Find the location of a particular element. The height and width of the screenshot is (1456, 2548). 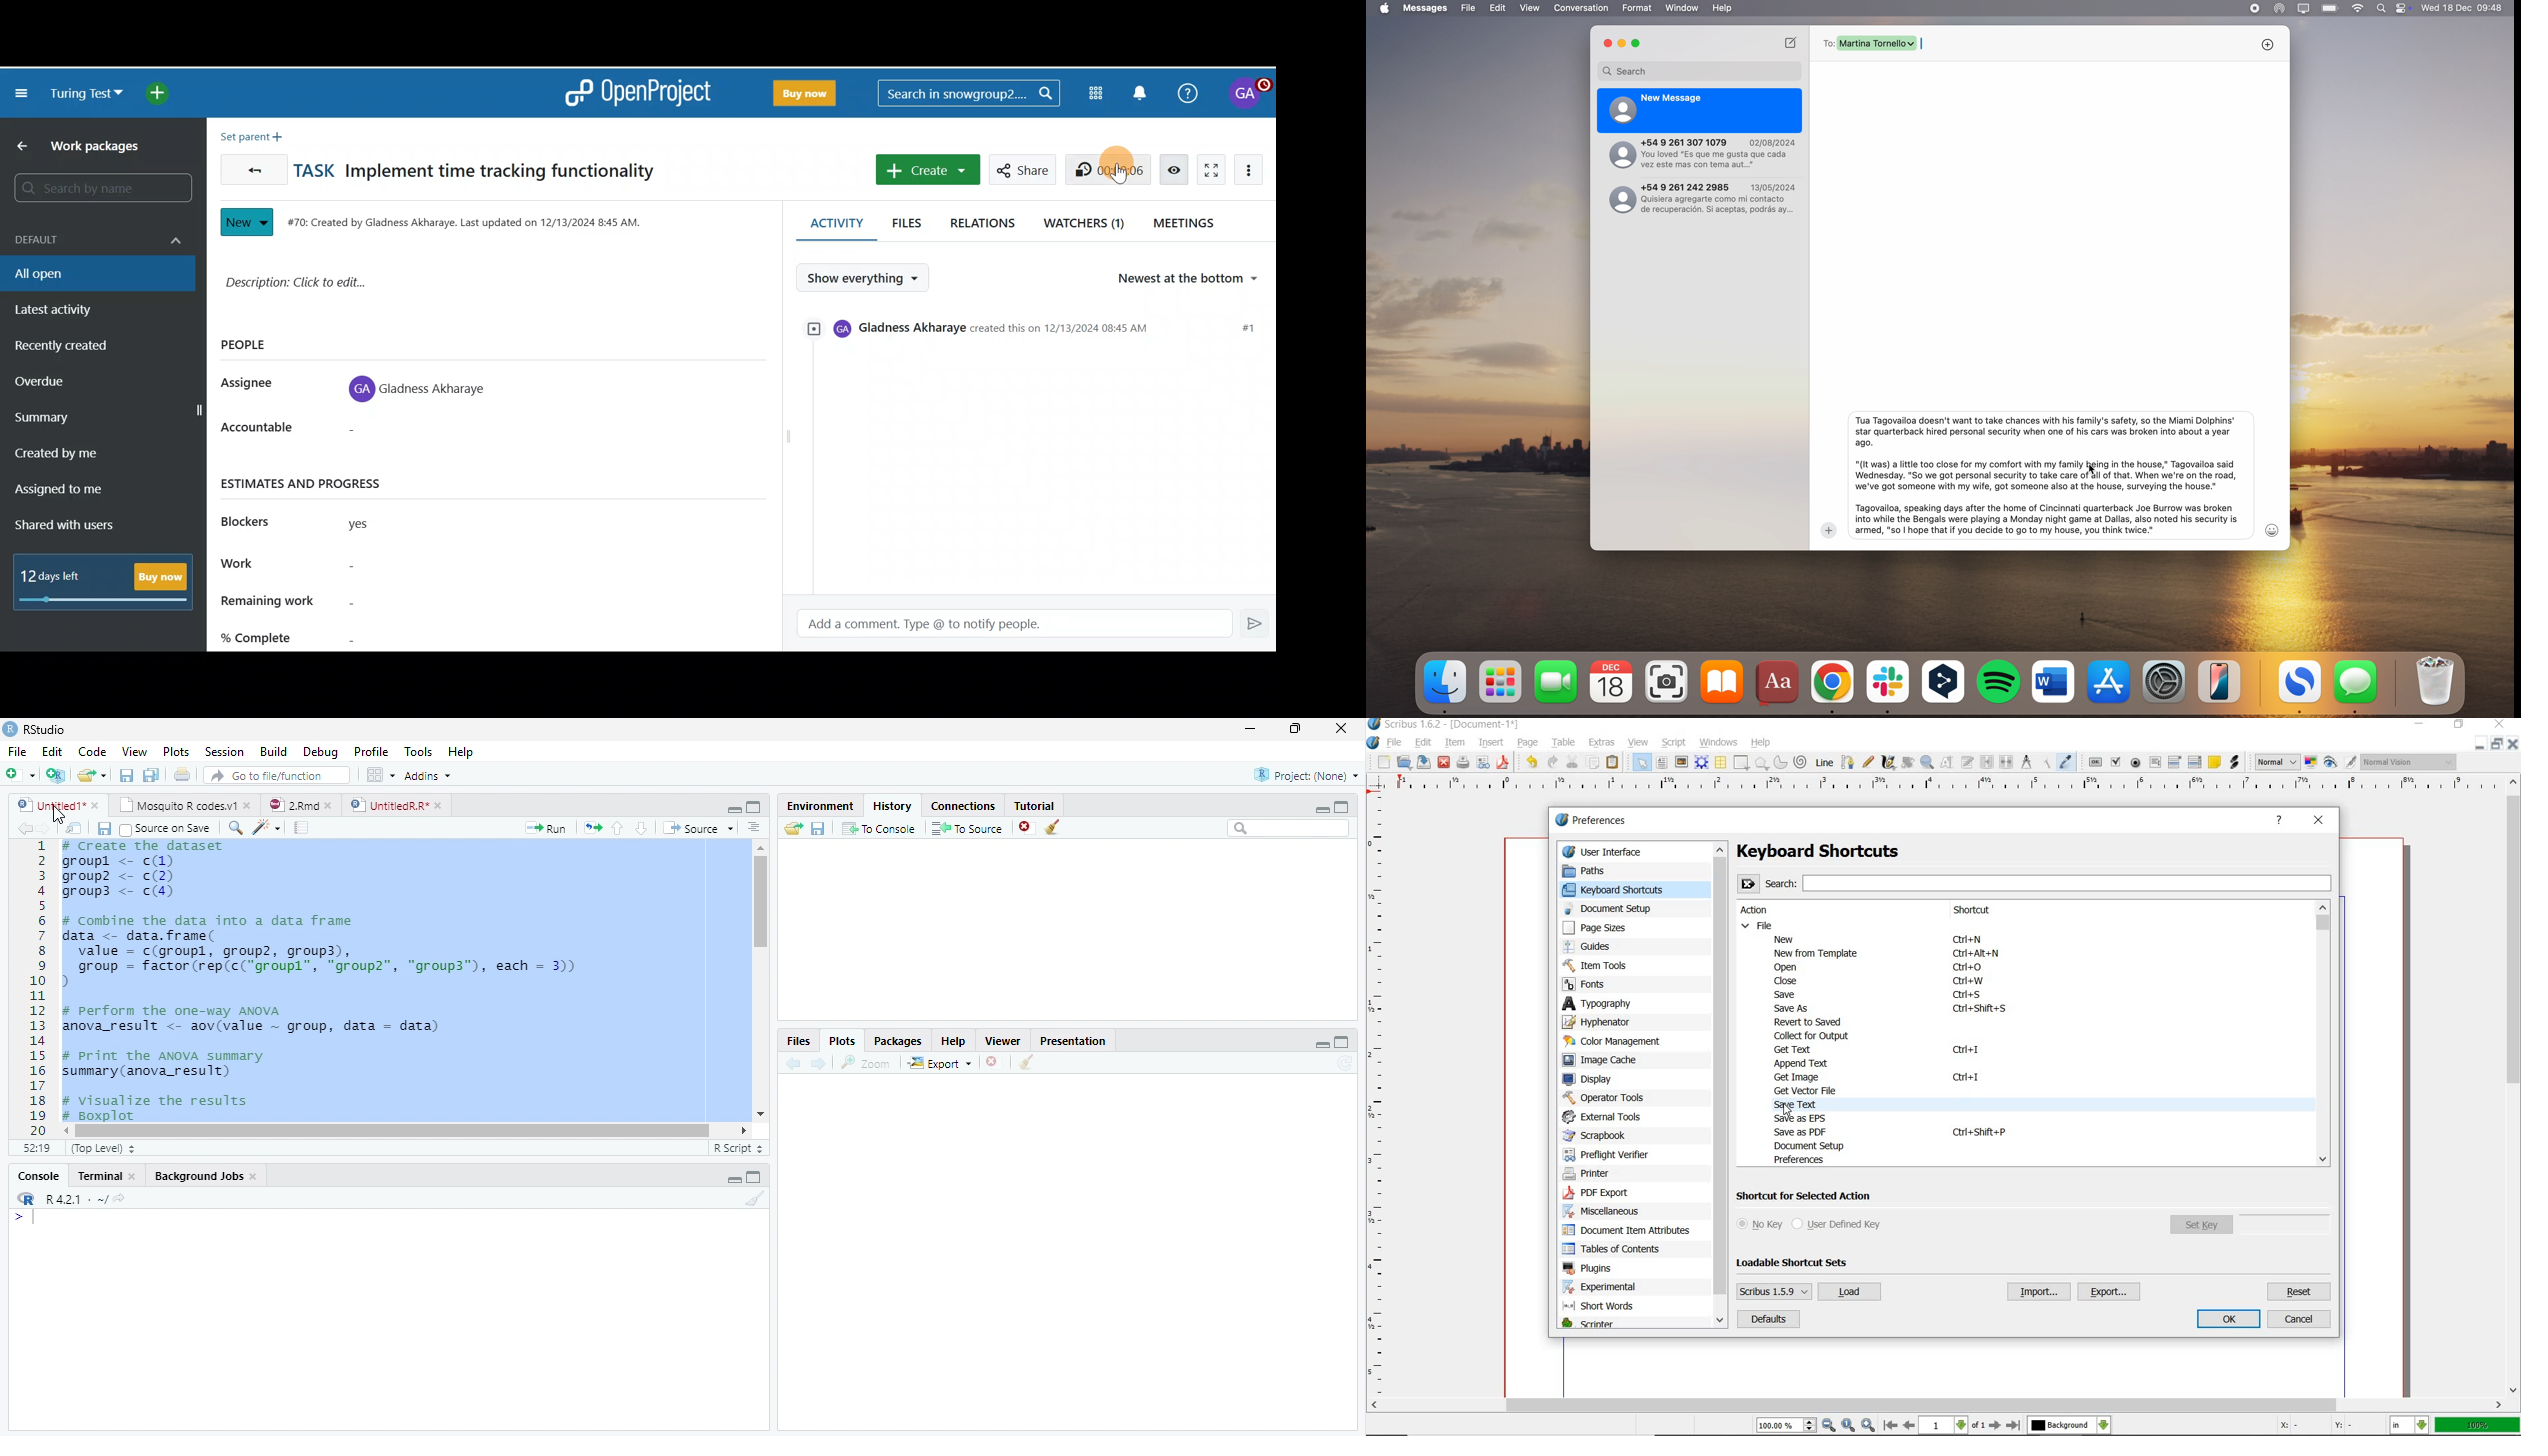

New is located at coordinates (247, 219).